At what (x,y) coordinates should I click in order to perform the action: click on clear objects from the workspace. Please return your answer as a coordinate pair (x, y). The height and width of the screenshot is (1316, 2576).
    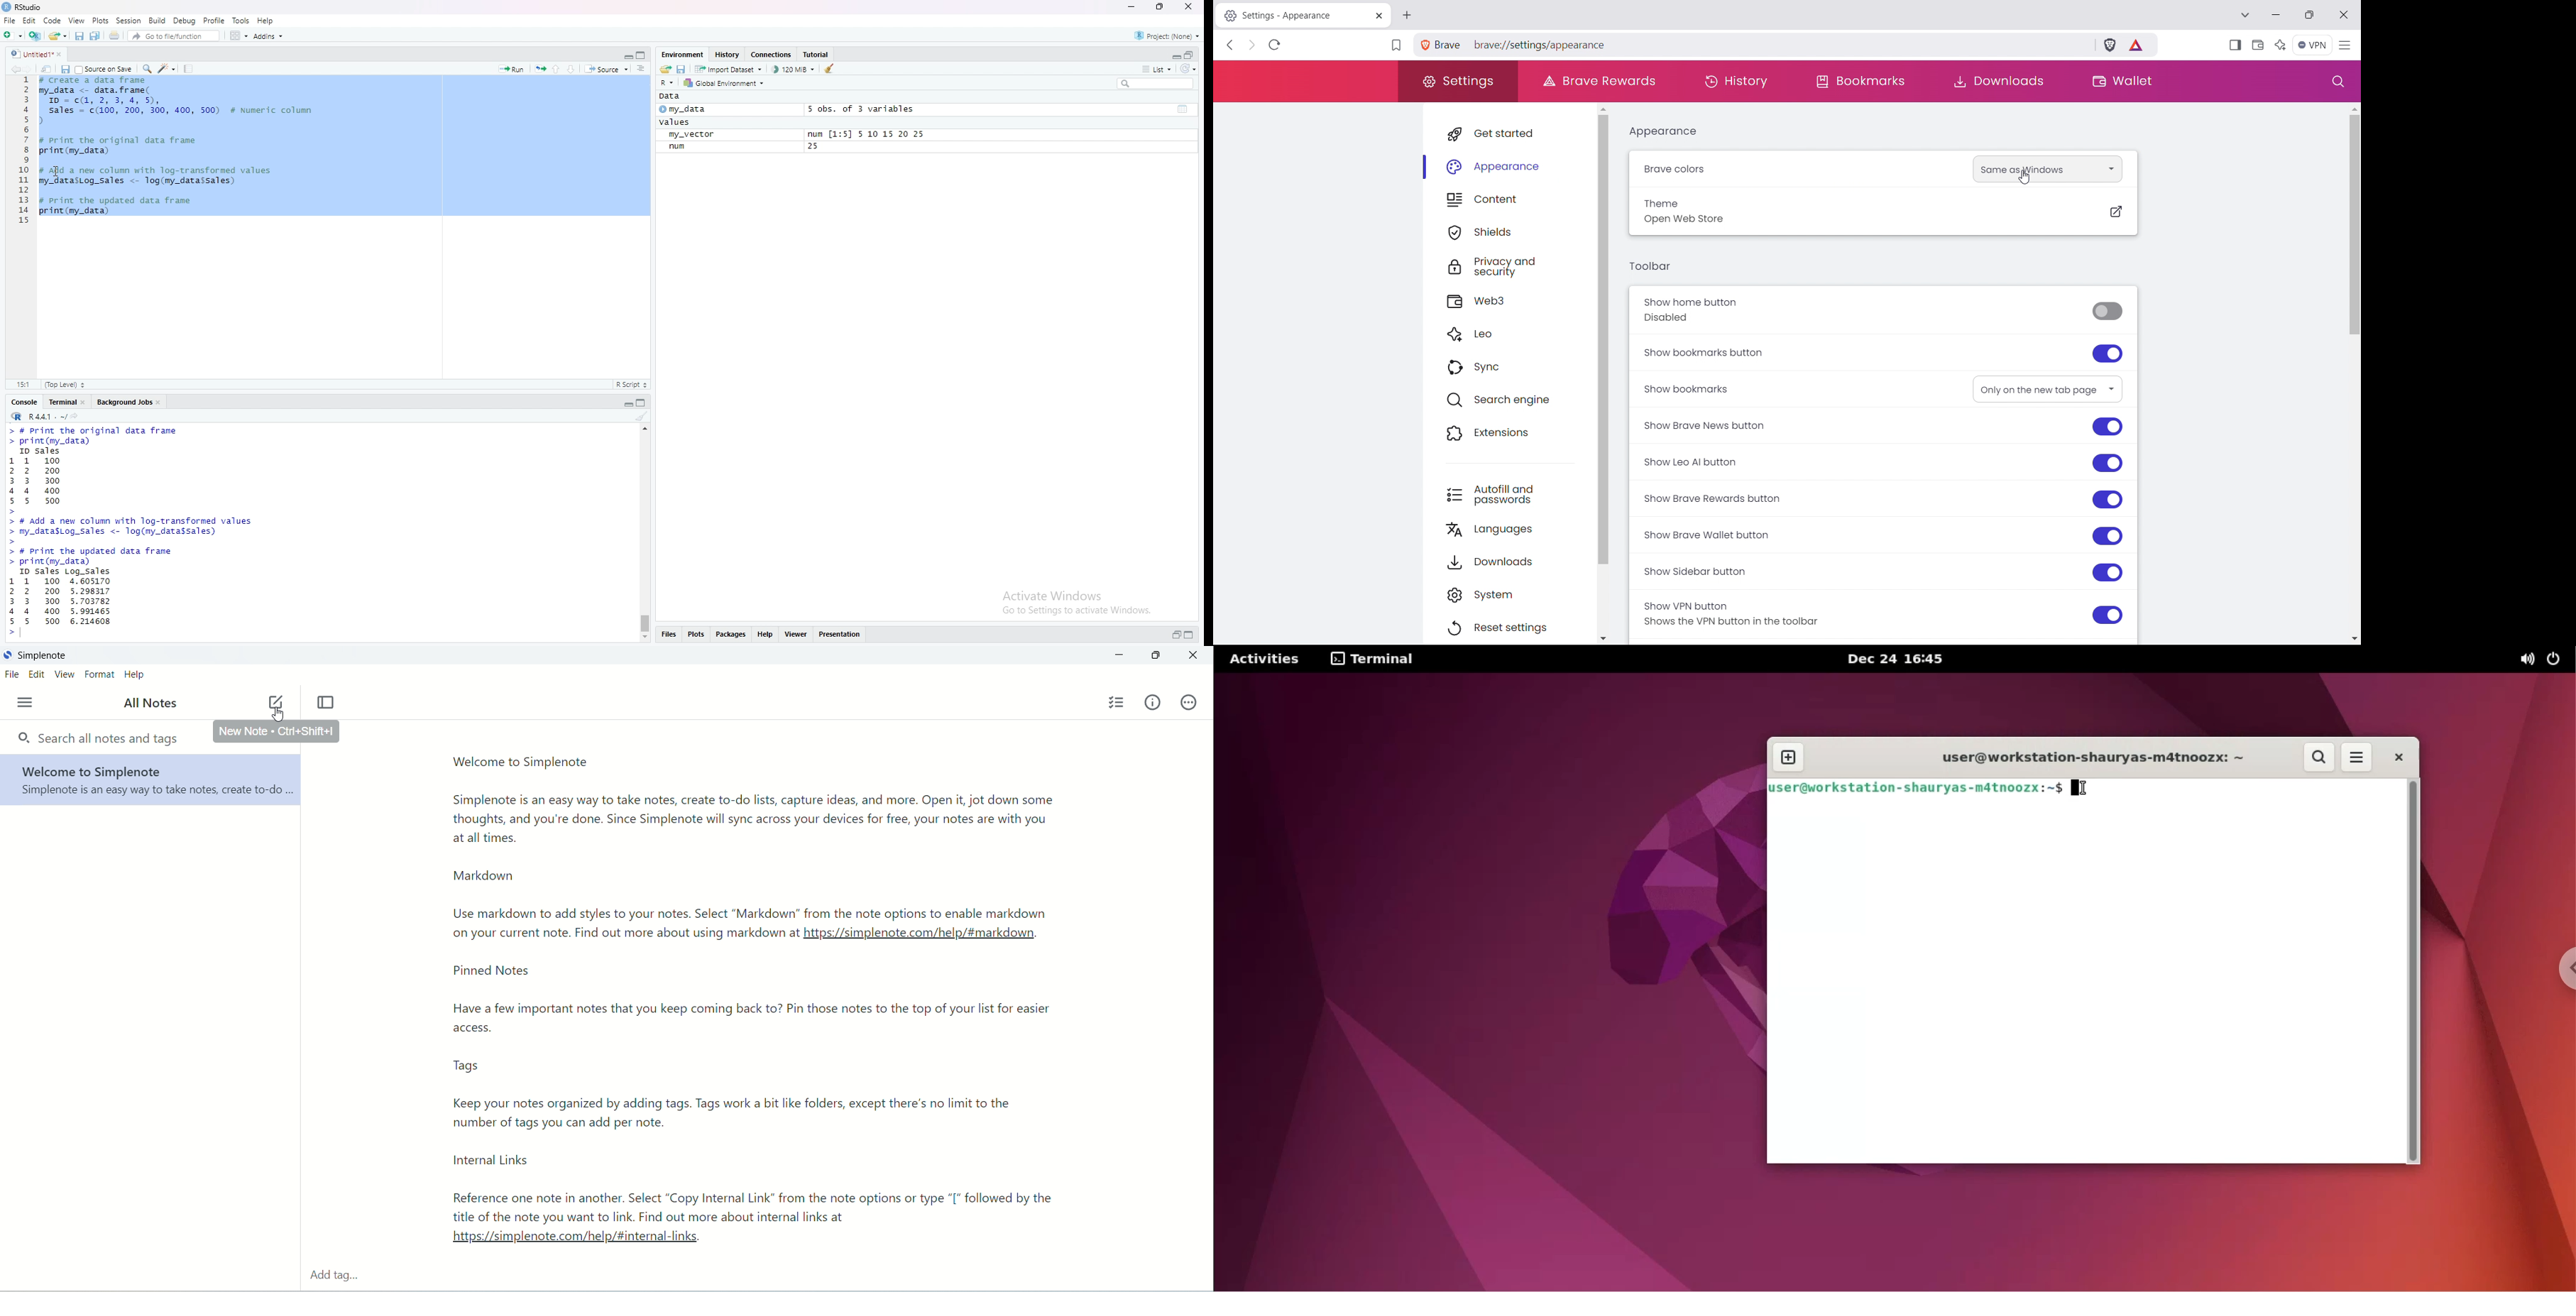
    Looking at the image, I should click on (830, 70).